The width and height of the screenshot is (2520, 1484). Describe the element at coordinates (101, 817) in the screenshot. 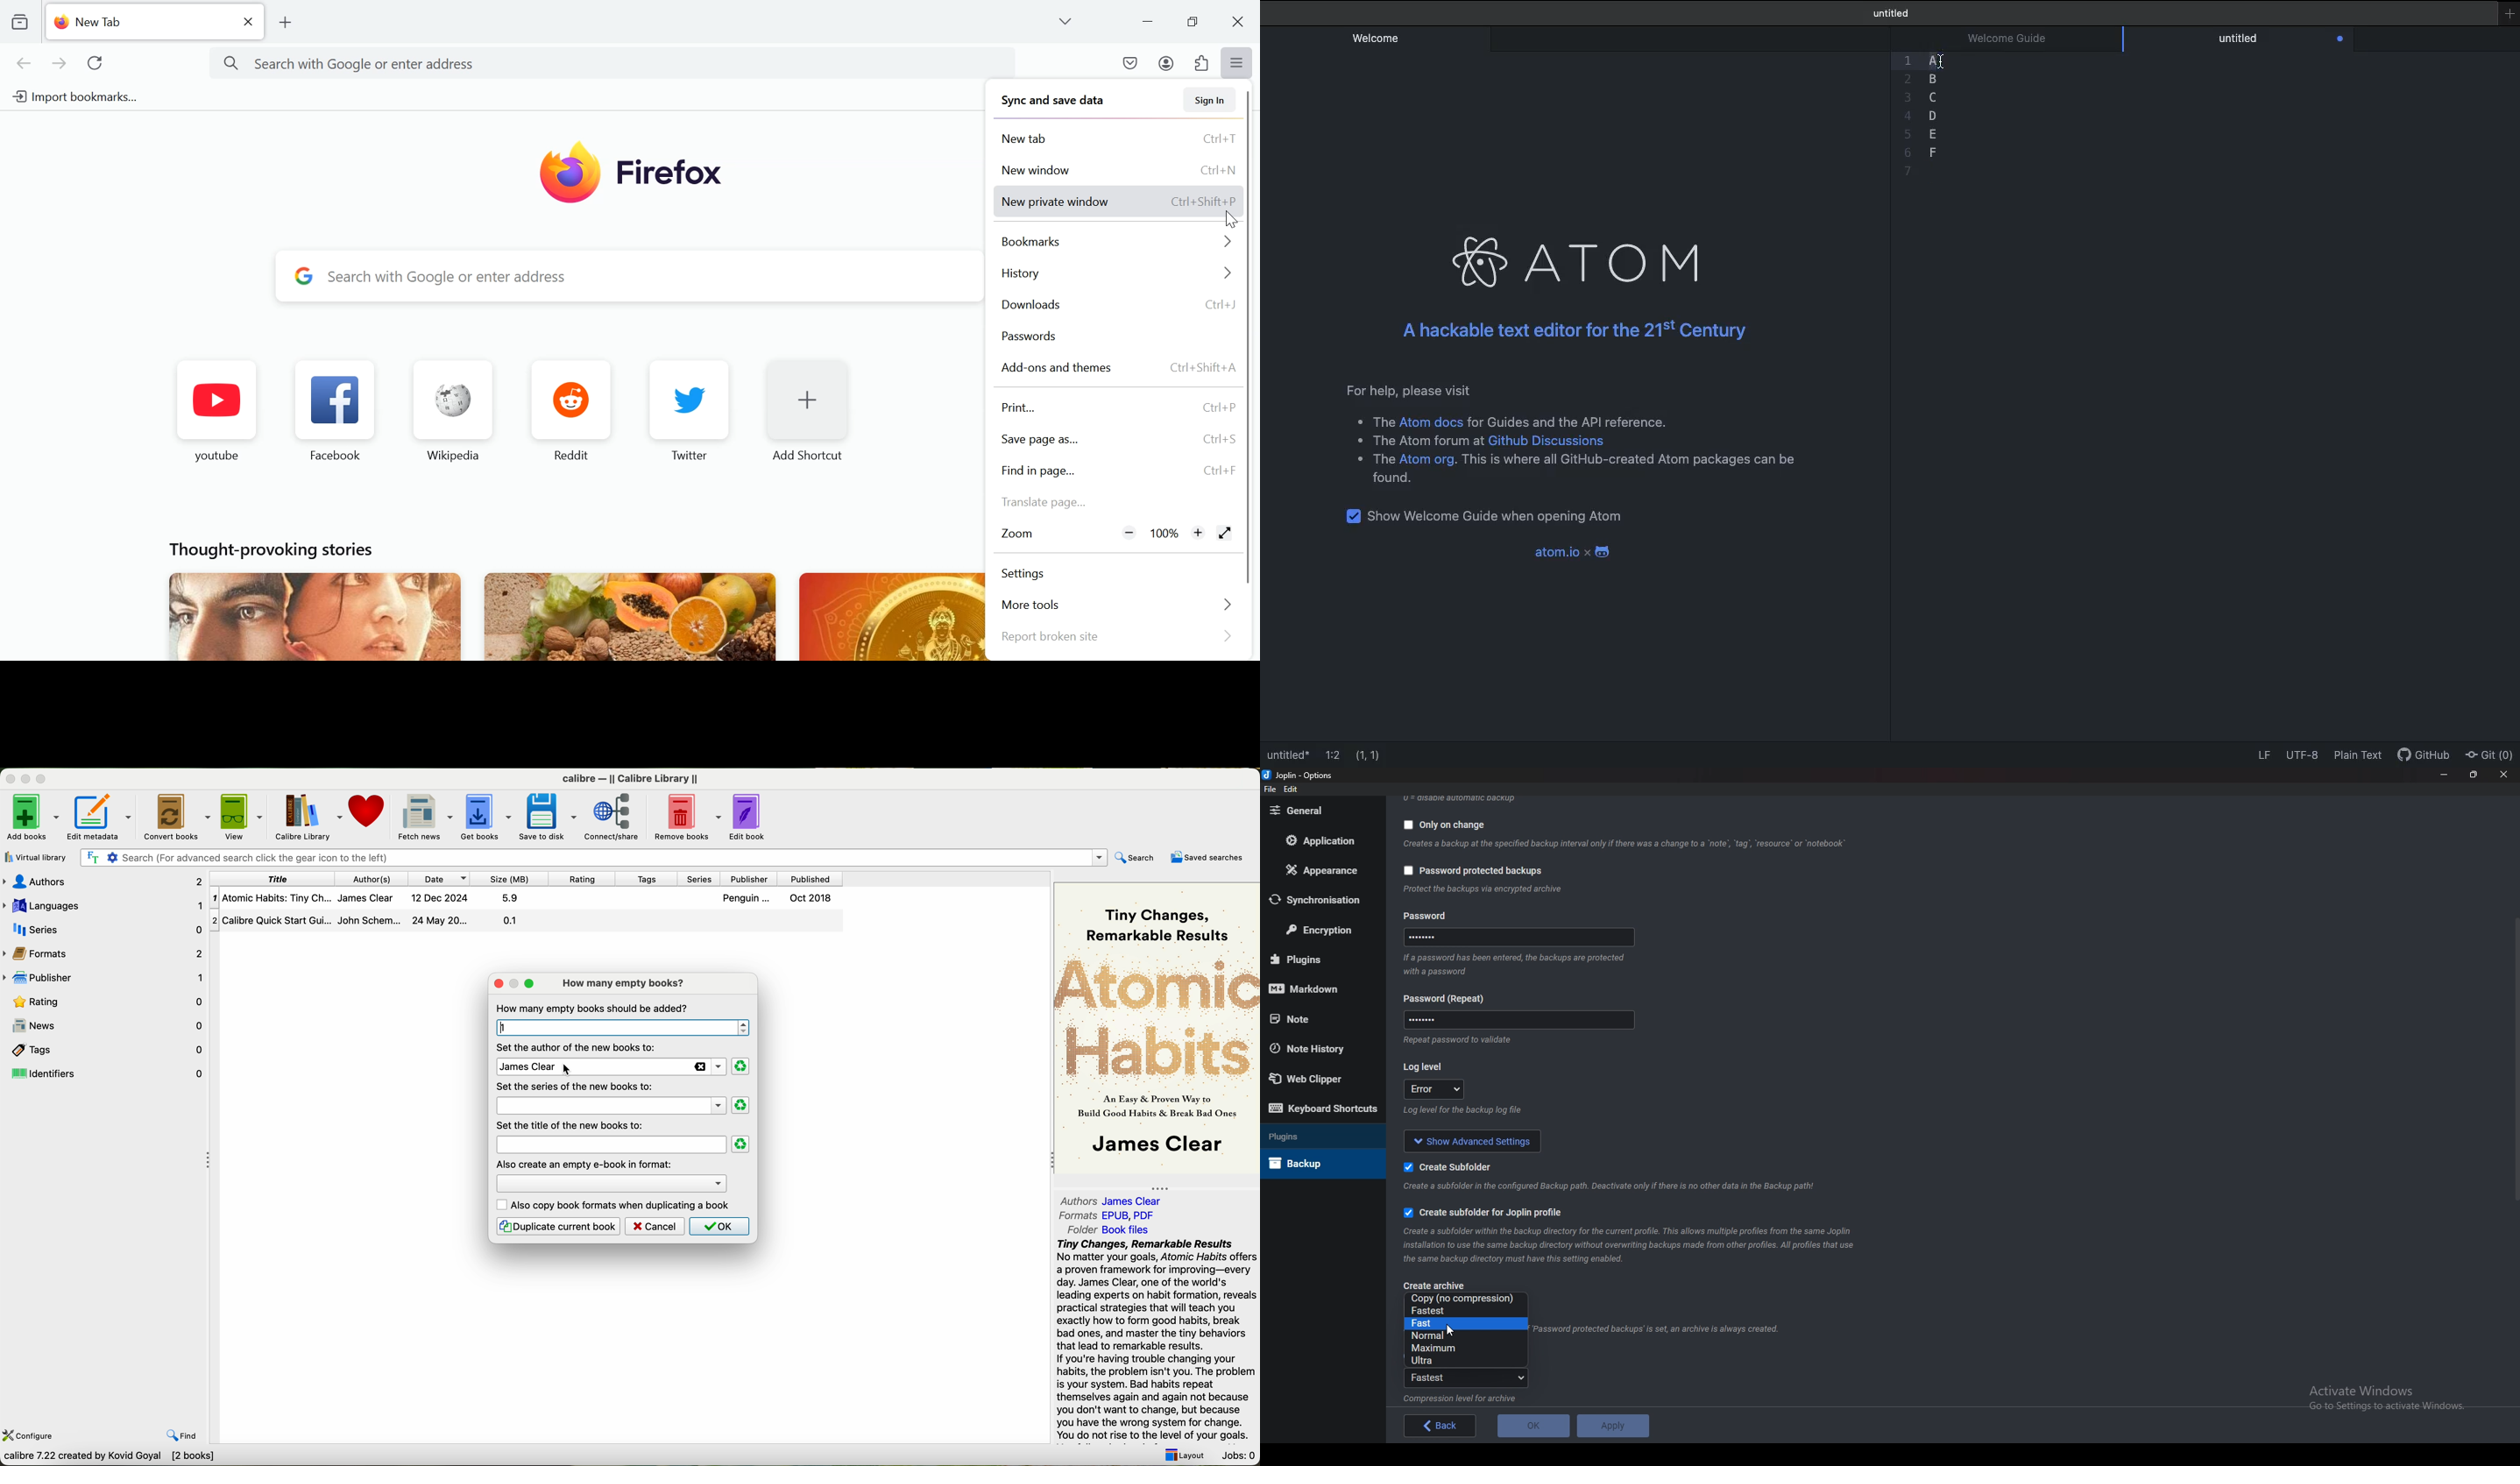

I see `edit metadata` at that location.